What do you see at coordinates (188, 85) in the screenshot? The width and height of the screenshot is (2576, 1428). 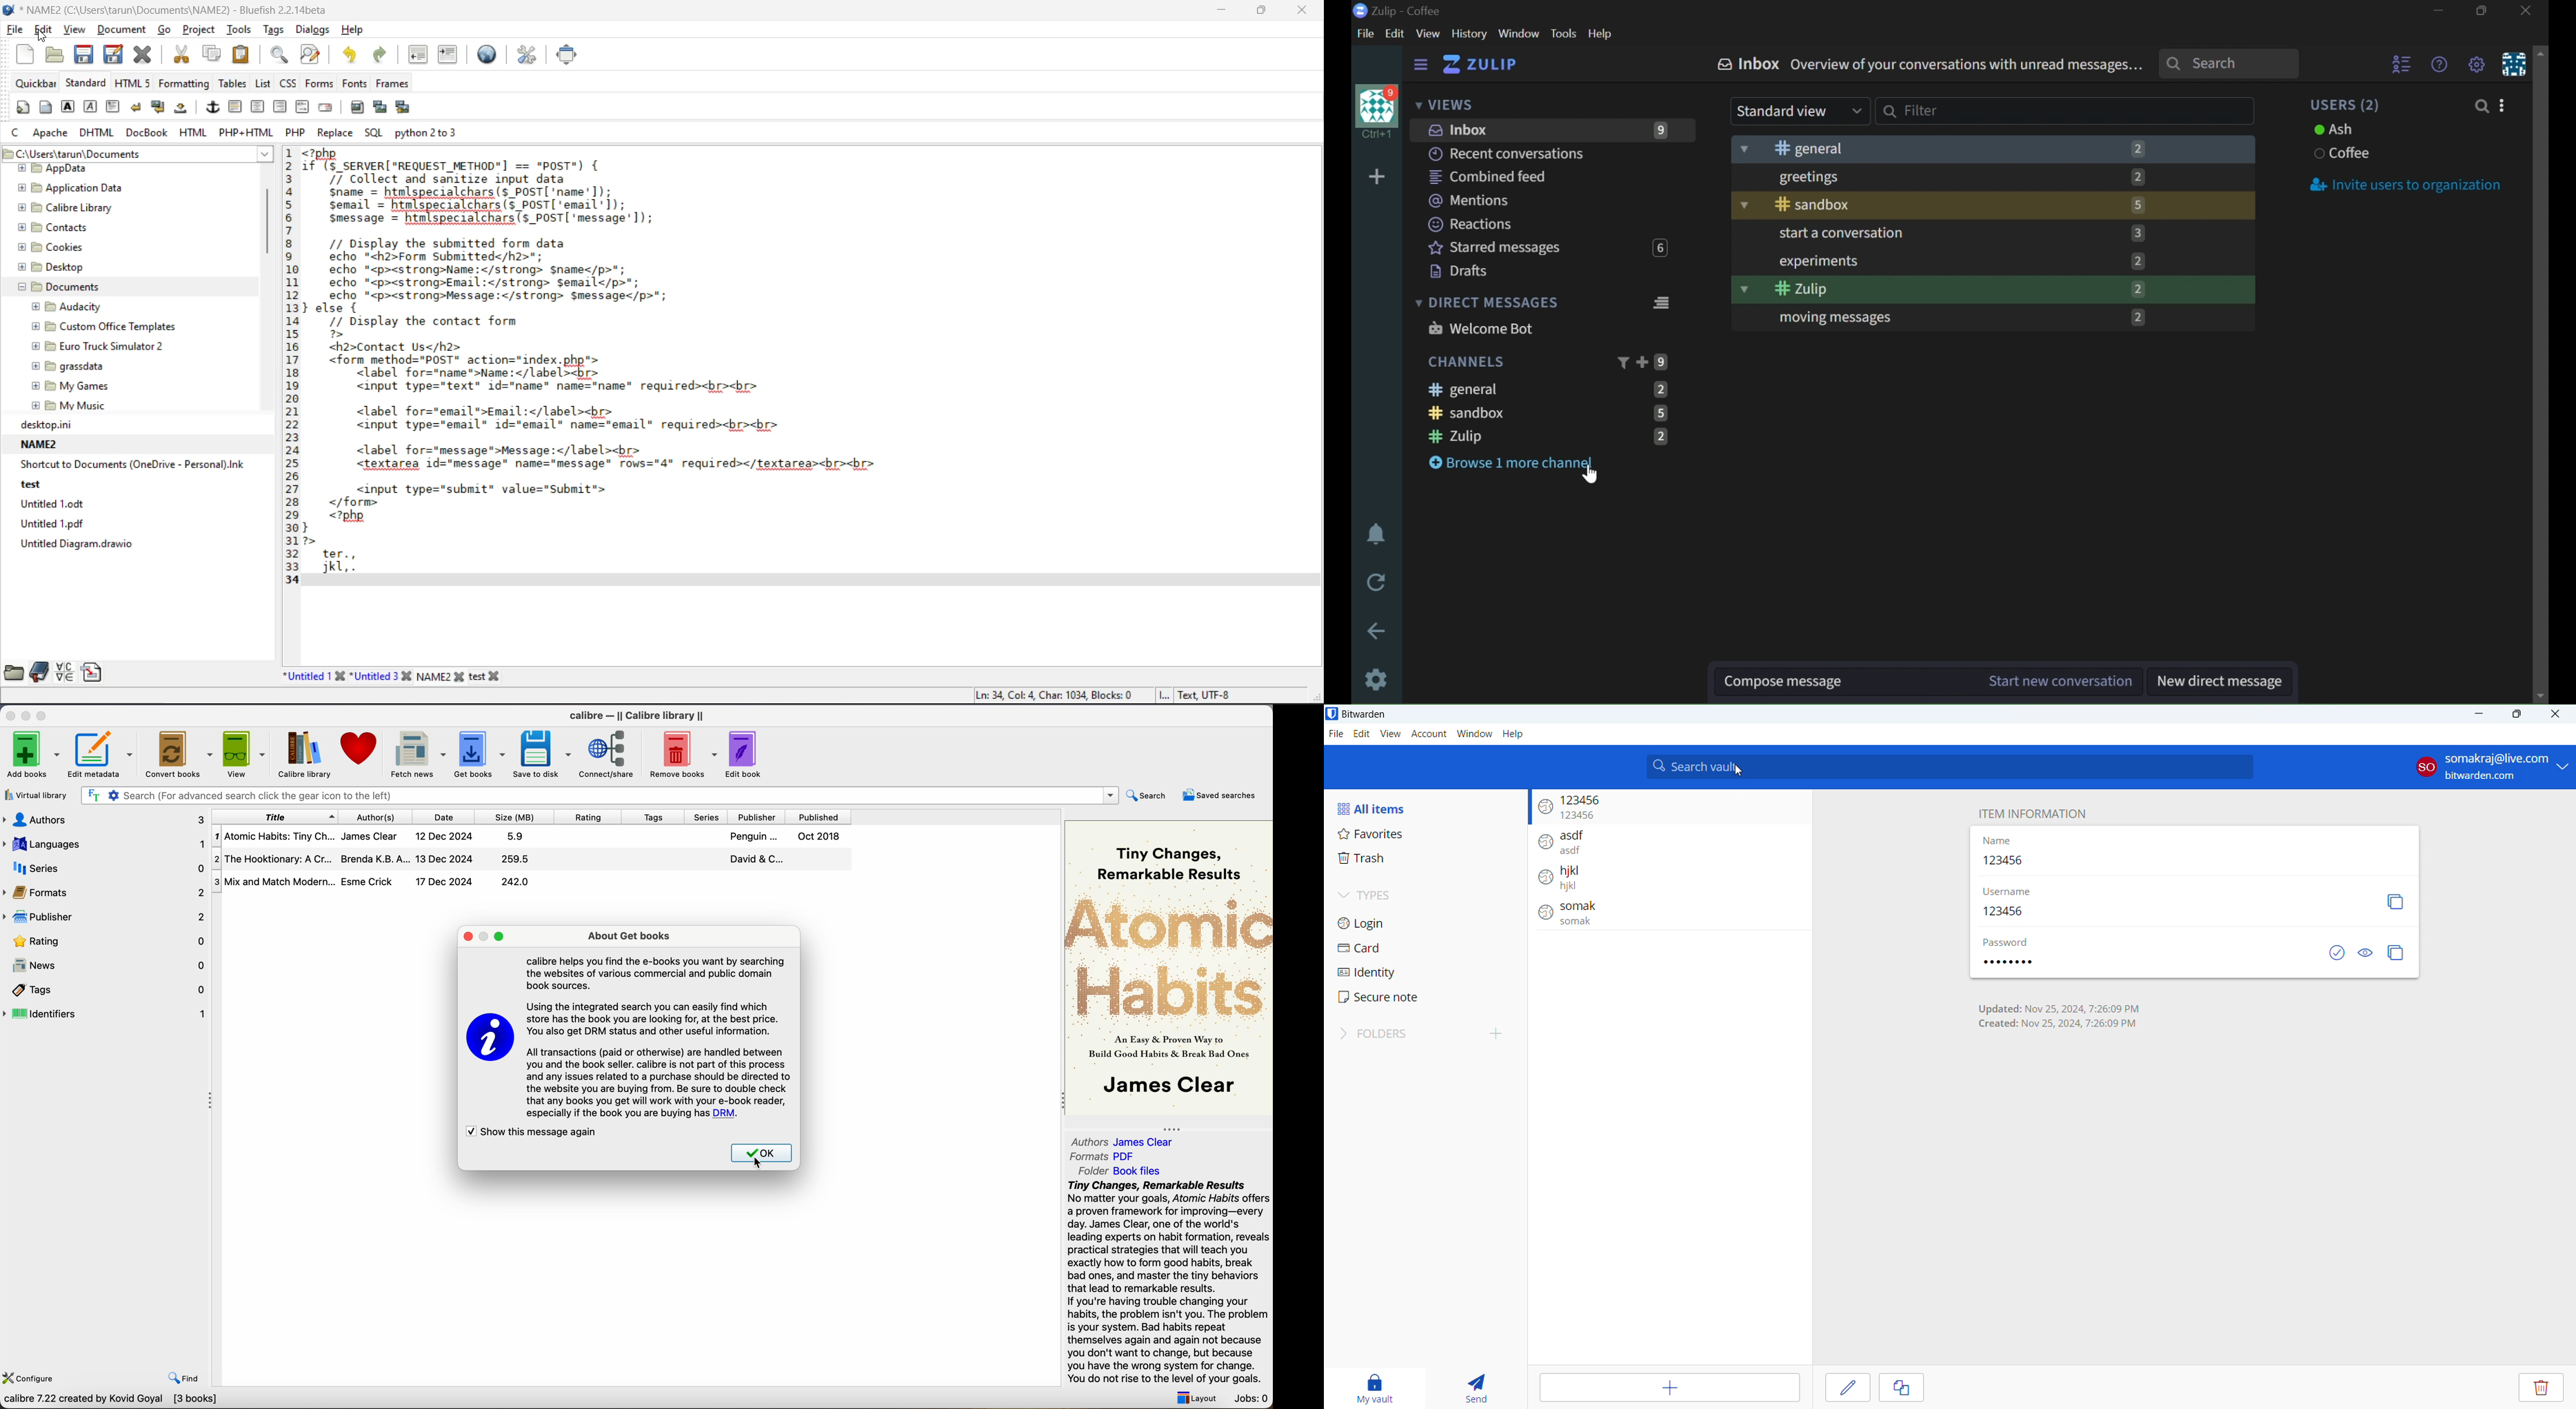 I see `formatting` at bounding box center [188, 85].